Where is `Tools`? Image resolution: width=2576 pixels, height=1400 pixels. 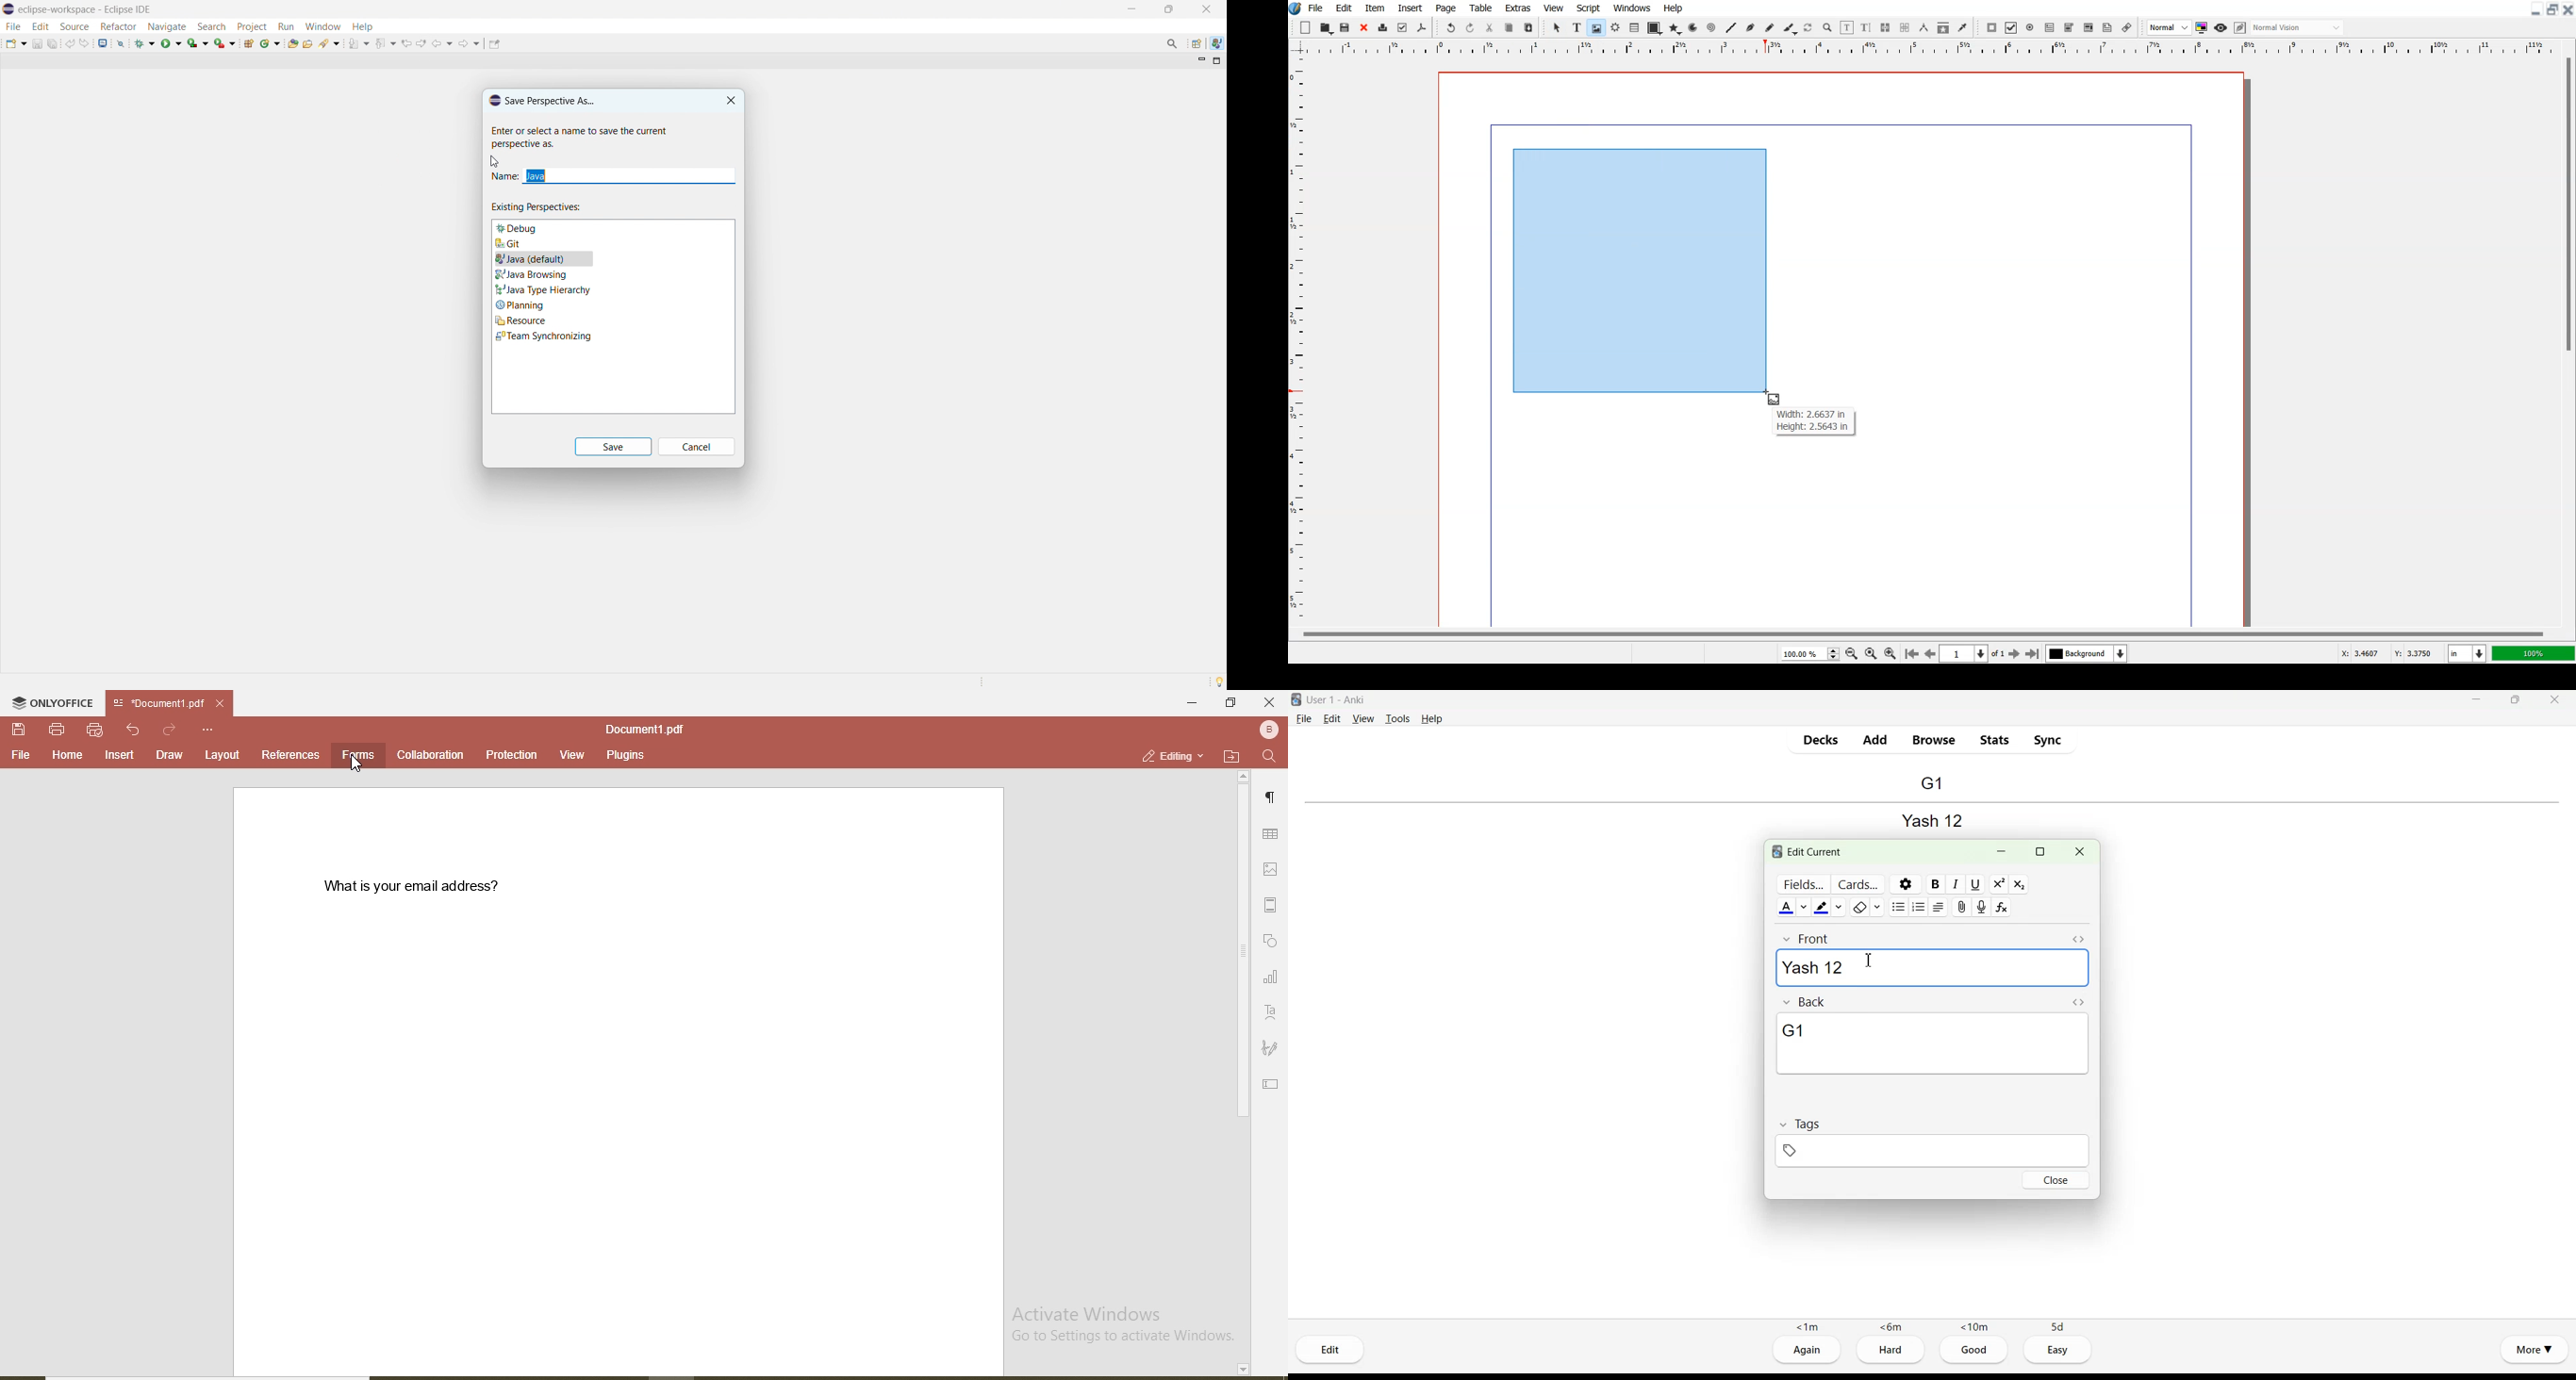 Tools is located at coordinates (1397, 719).